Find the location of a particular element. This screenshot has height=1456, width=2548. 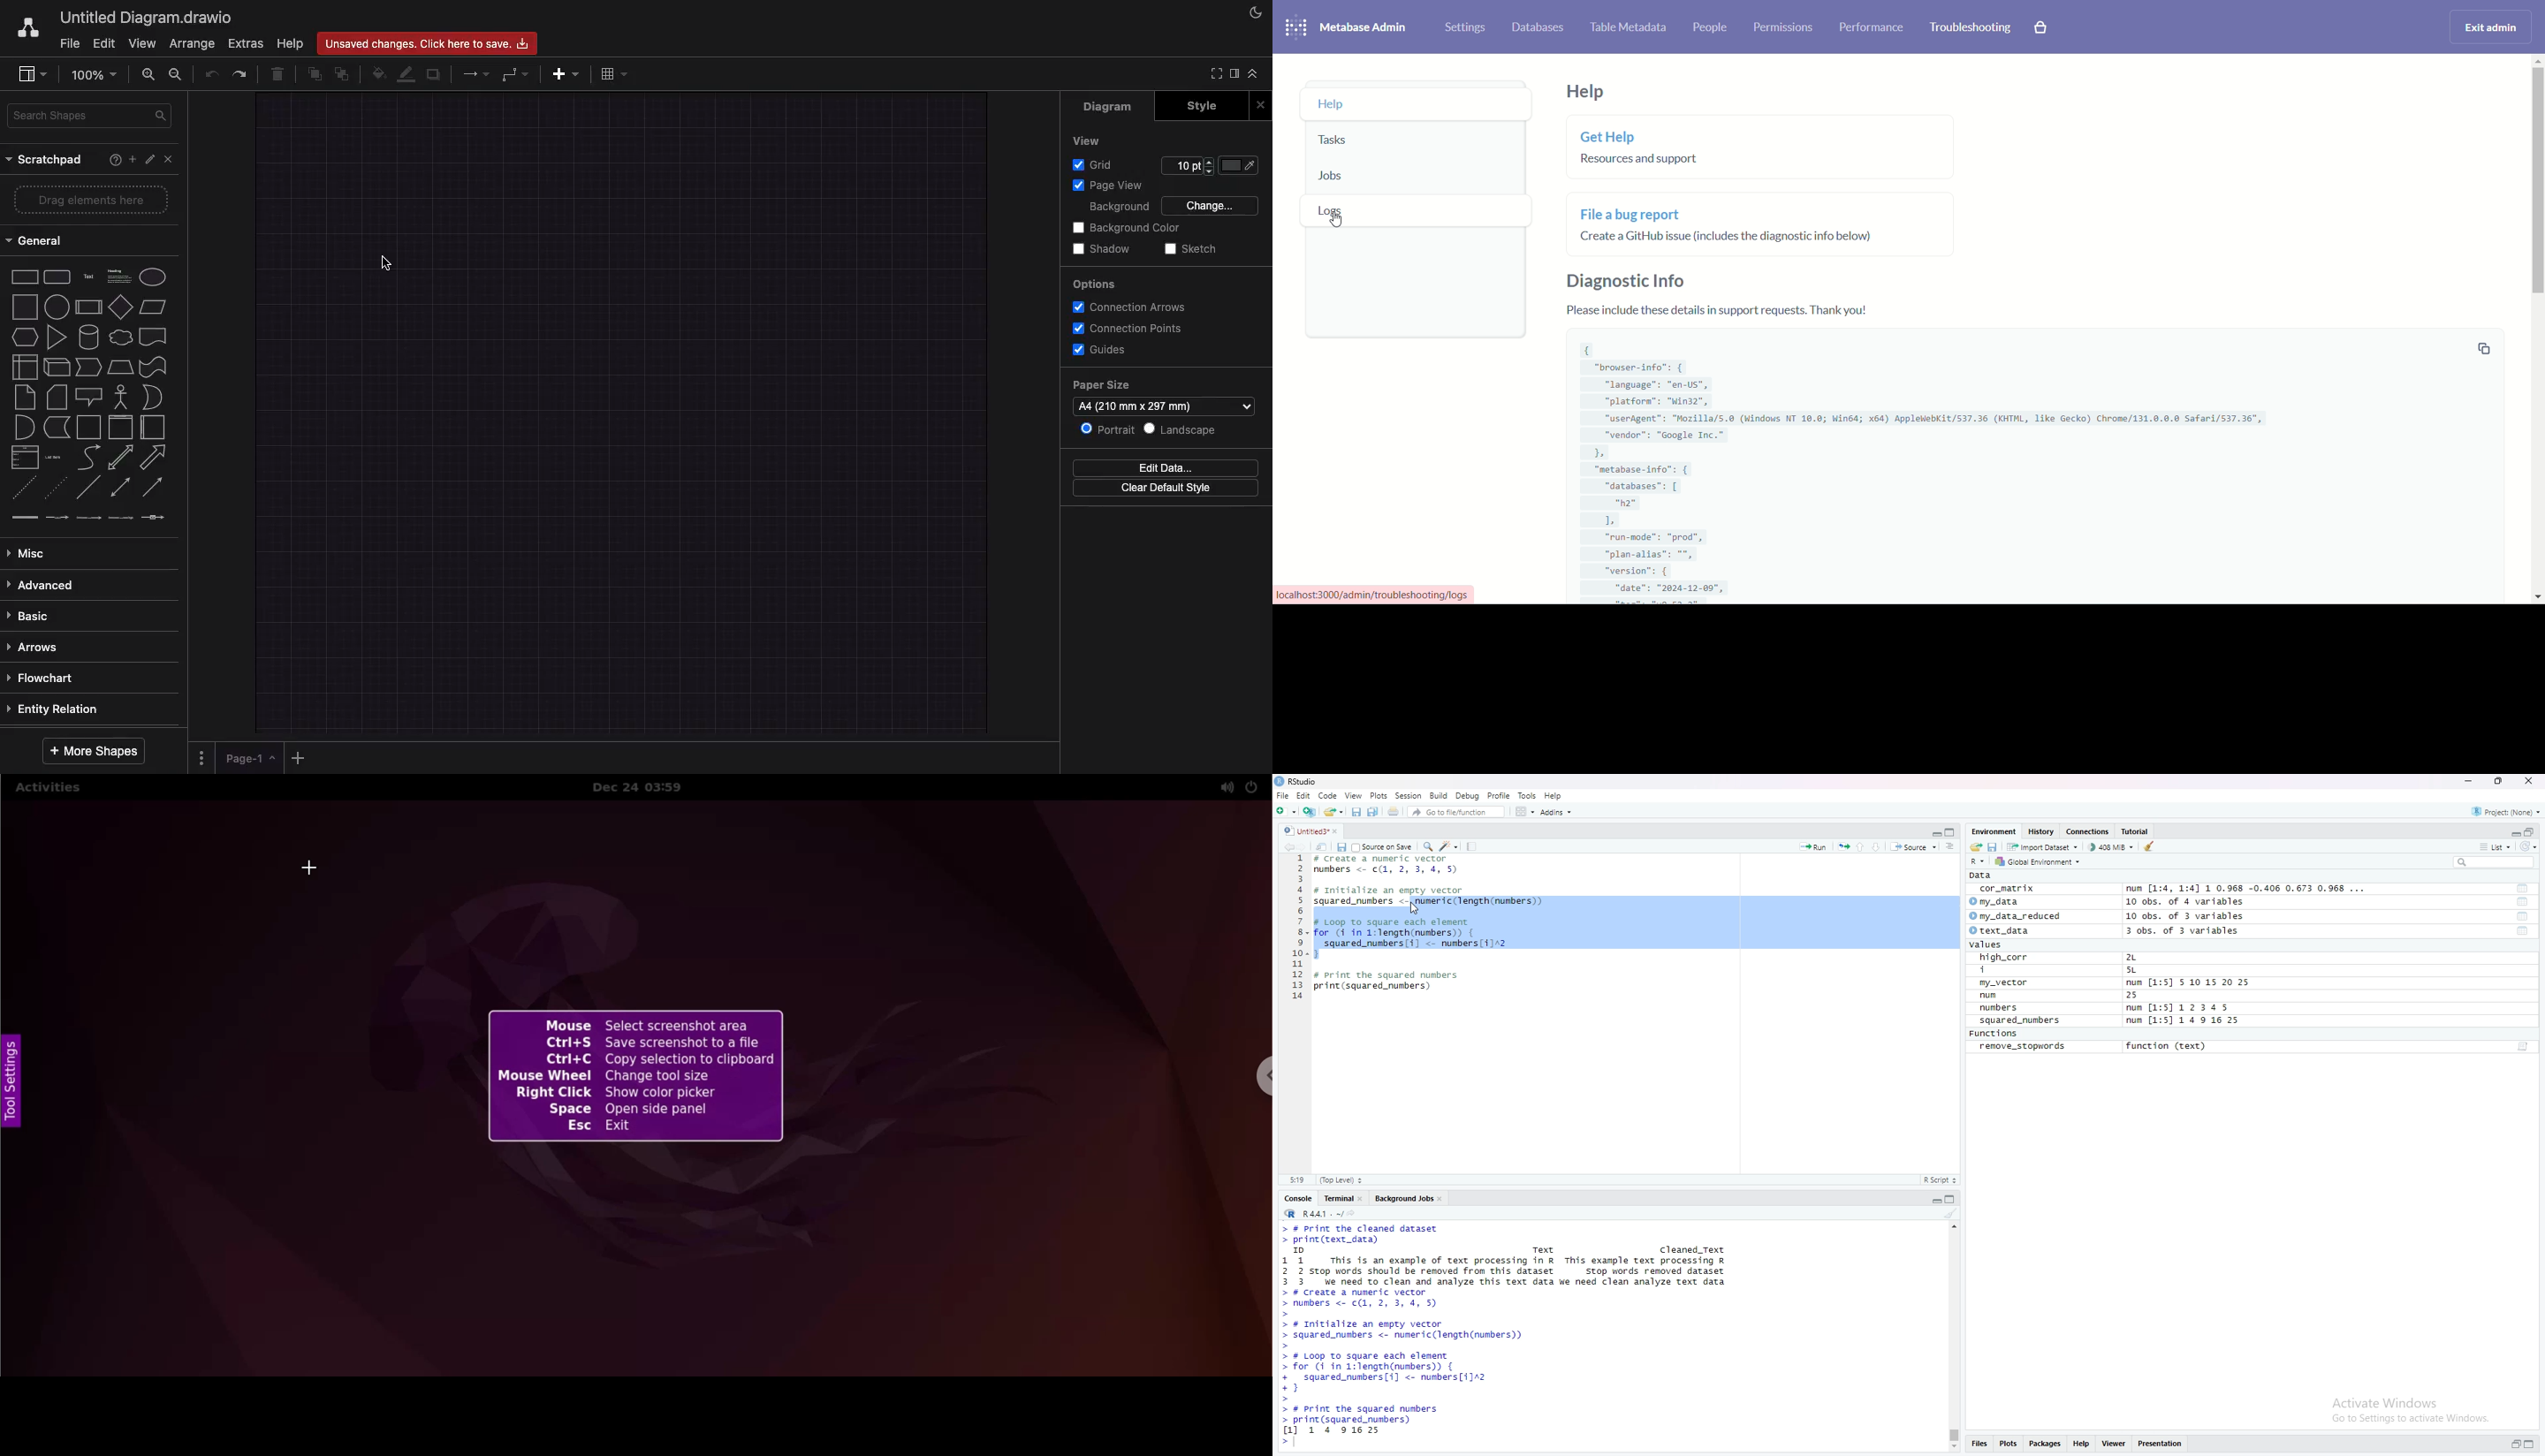

close is located at coordinates (1363, 1197).